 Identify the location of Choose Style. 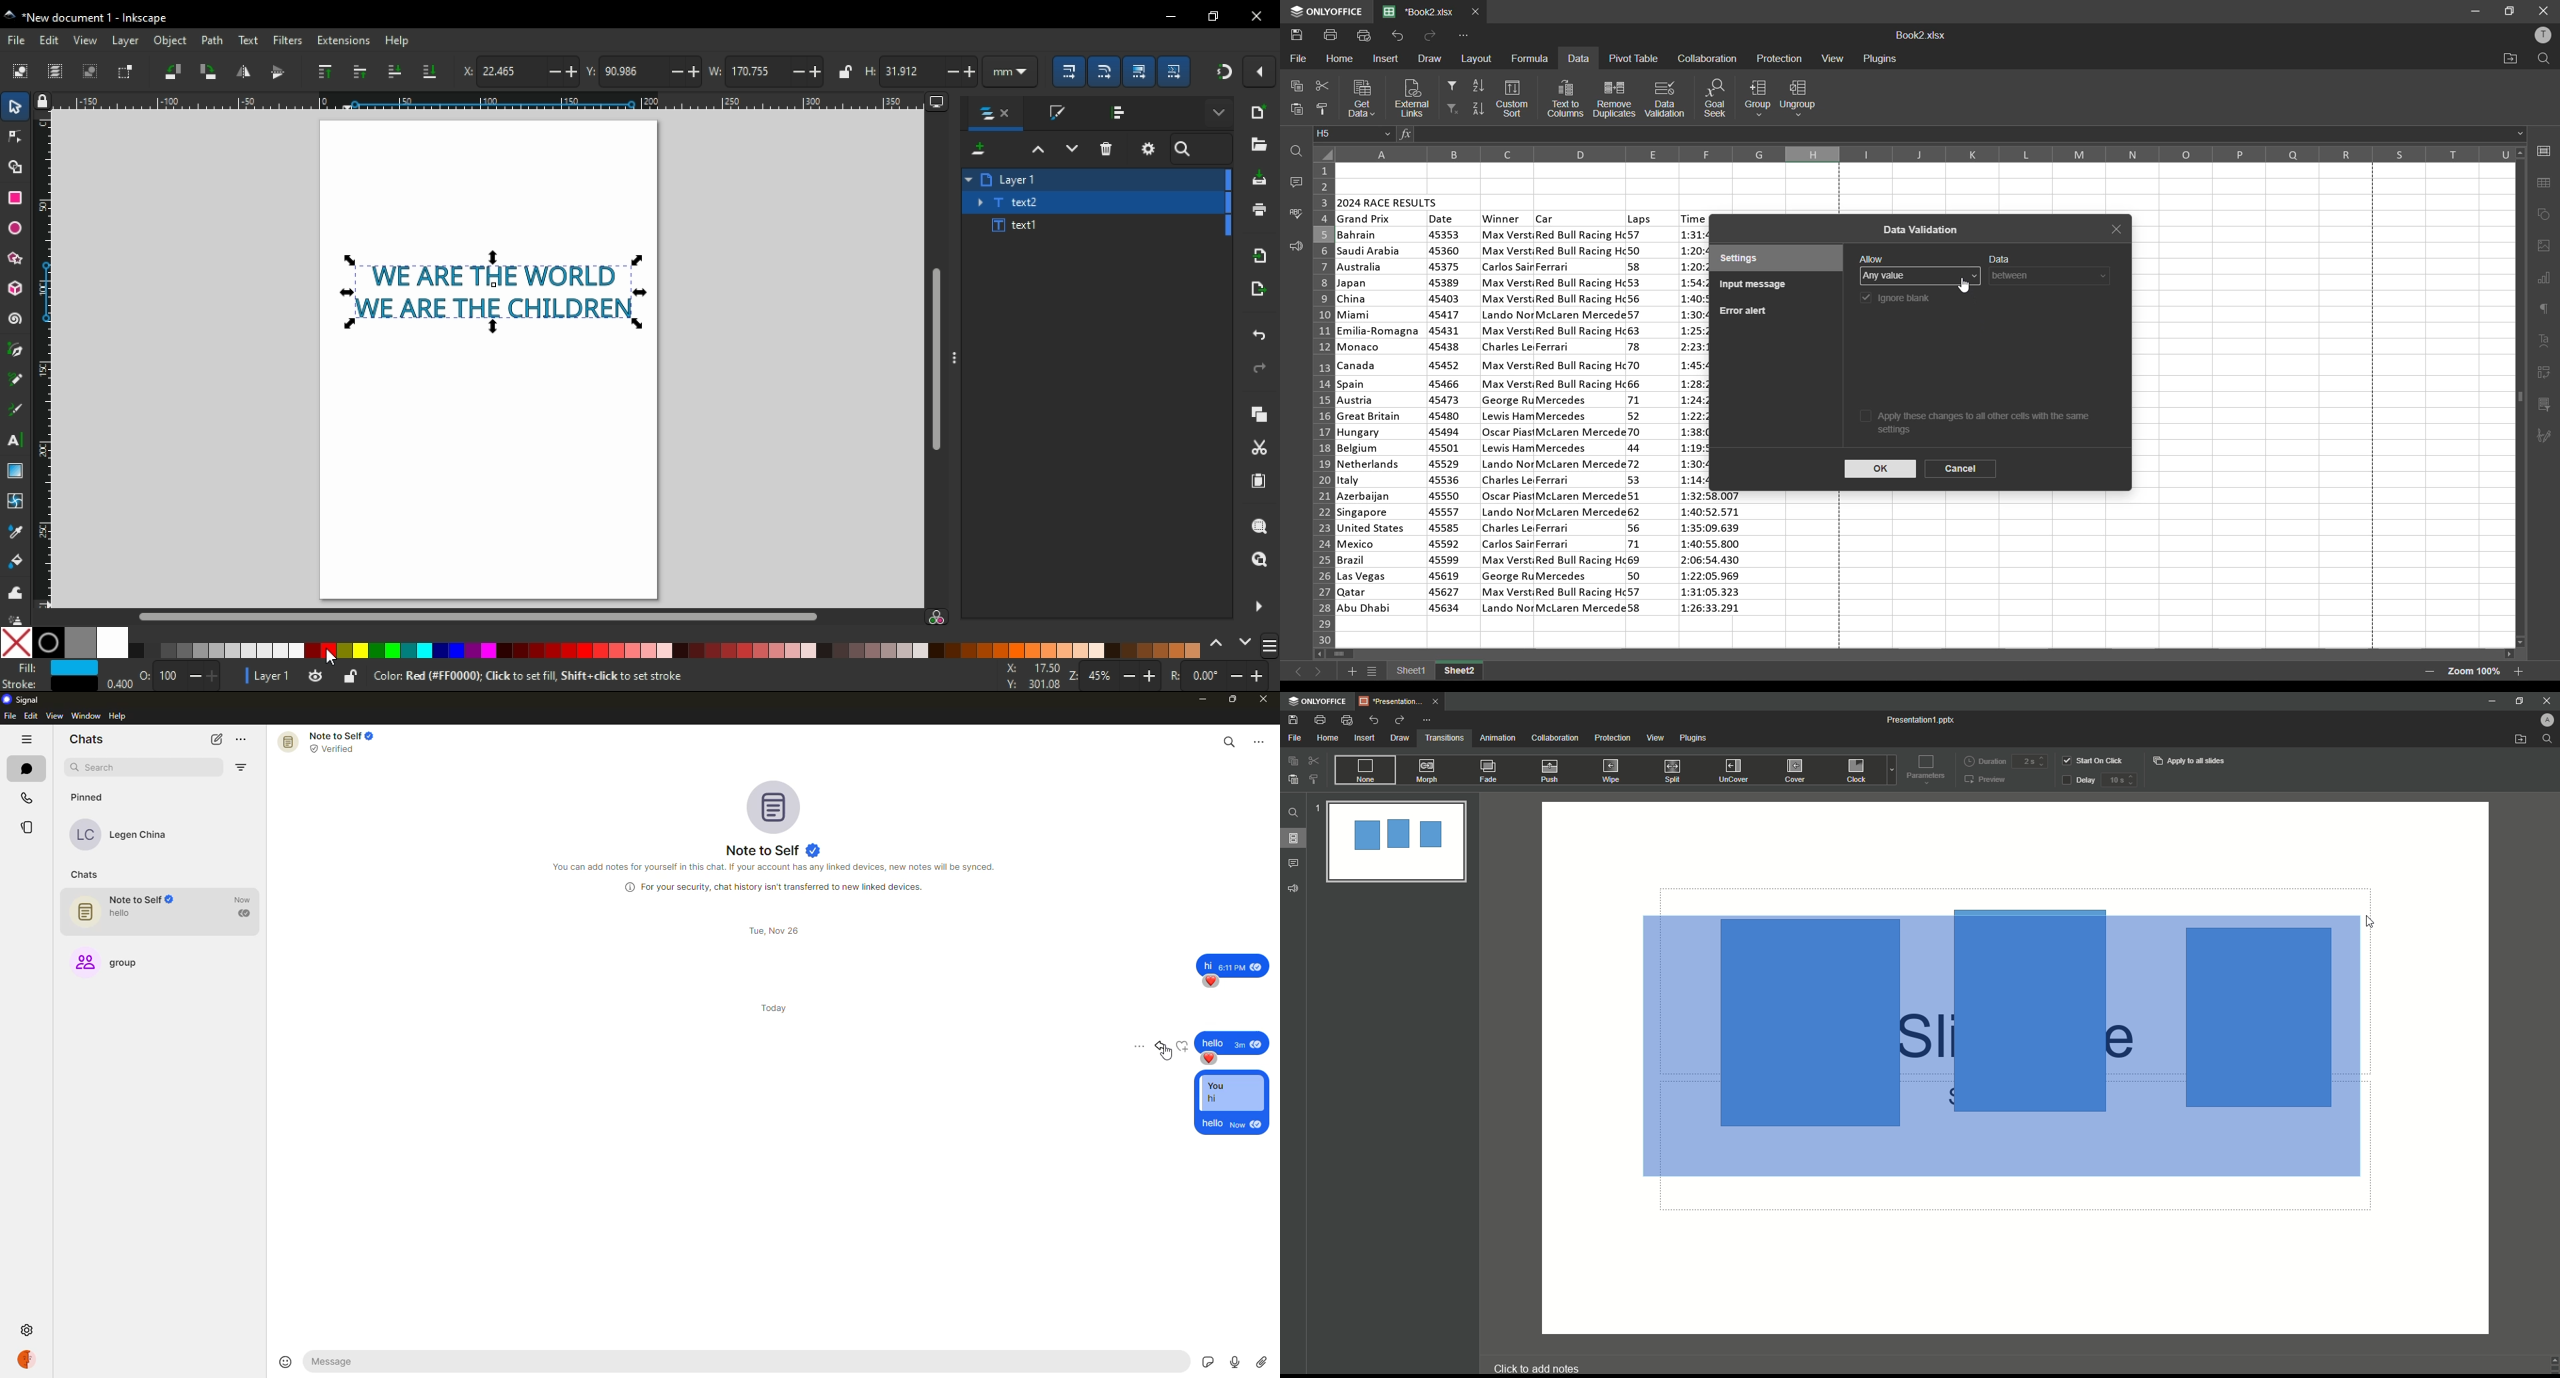
(1314, 779).